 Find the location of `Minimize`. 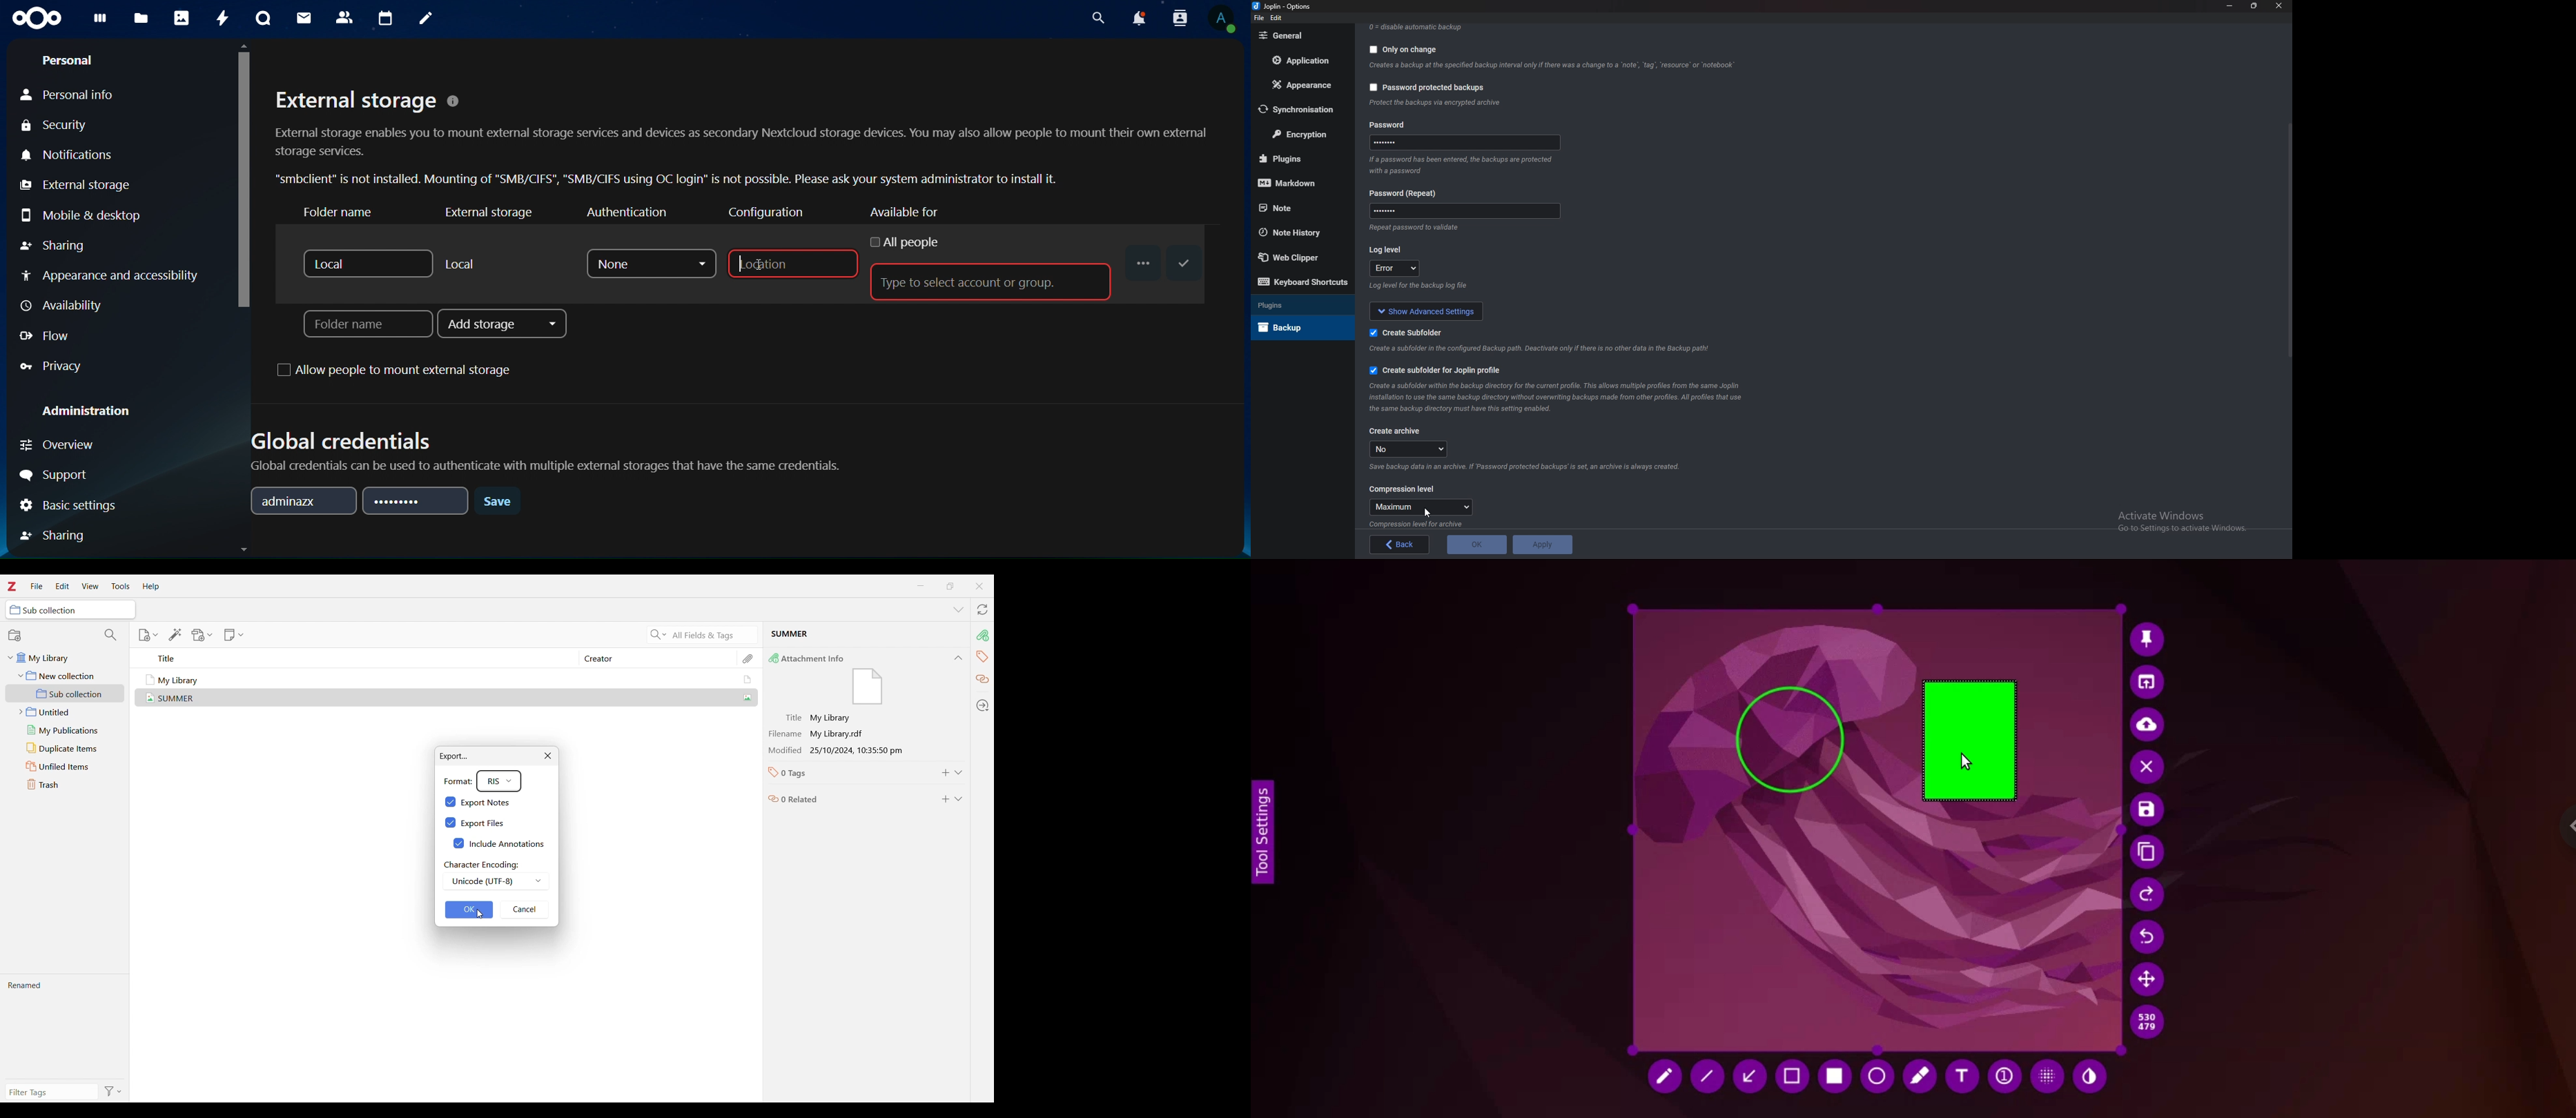

Minimize is located at coordinates (920, 585).